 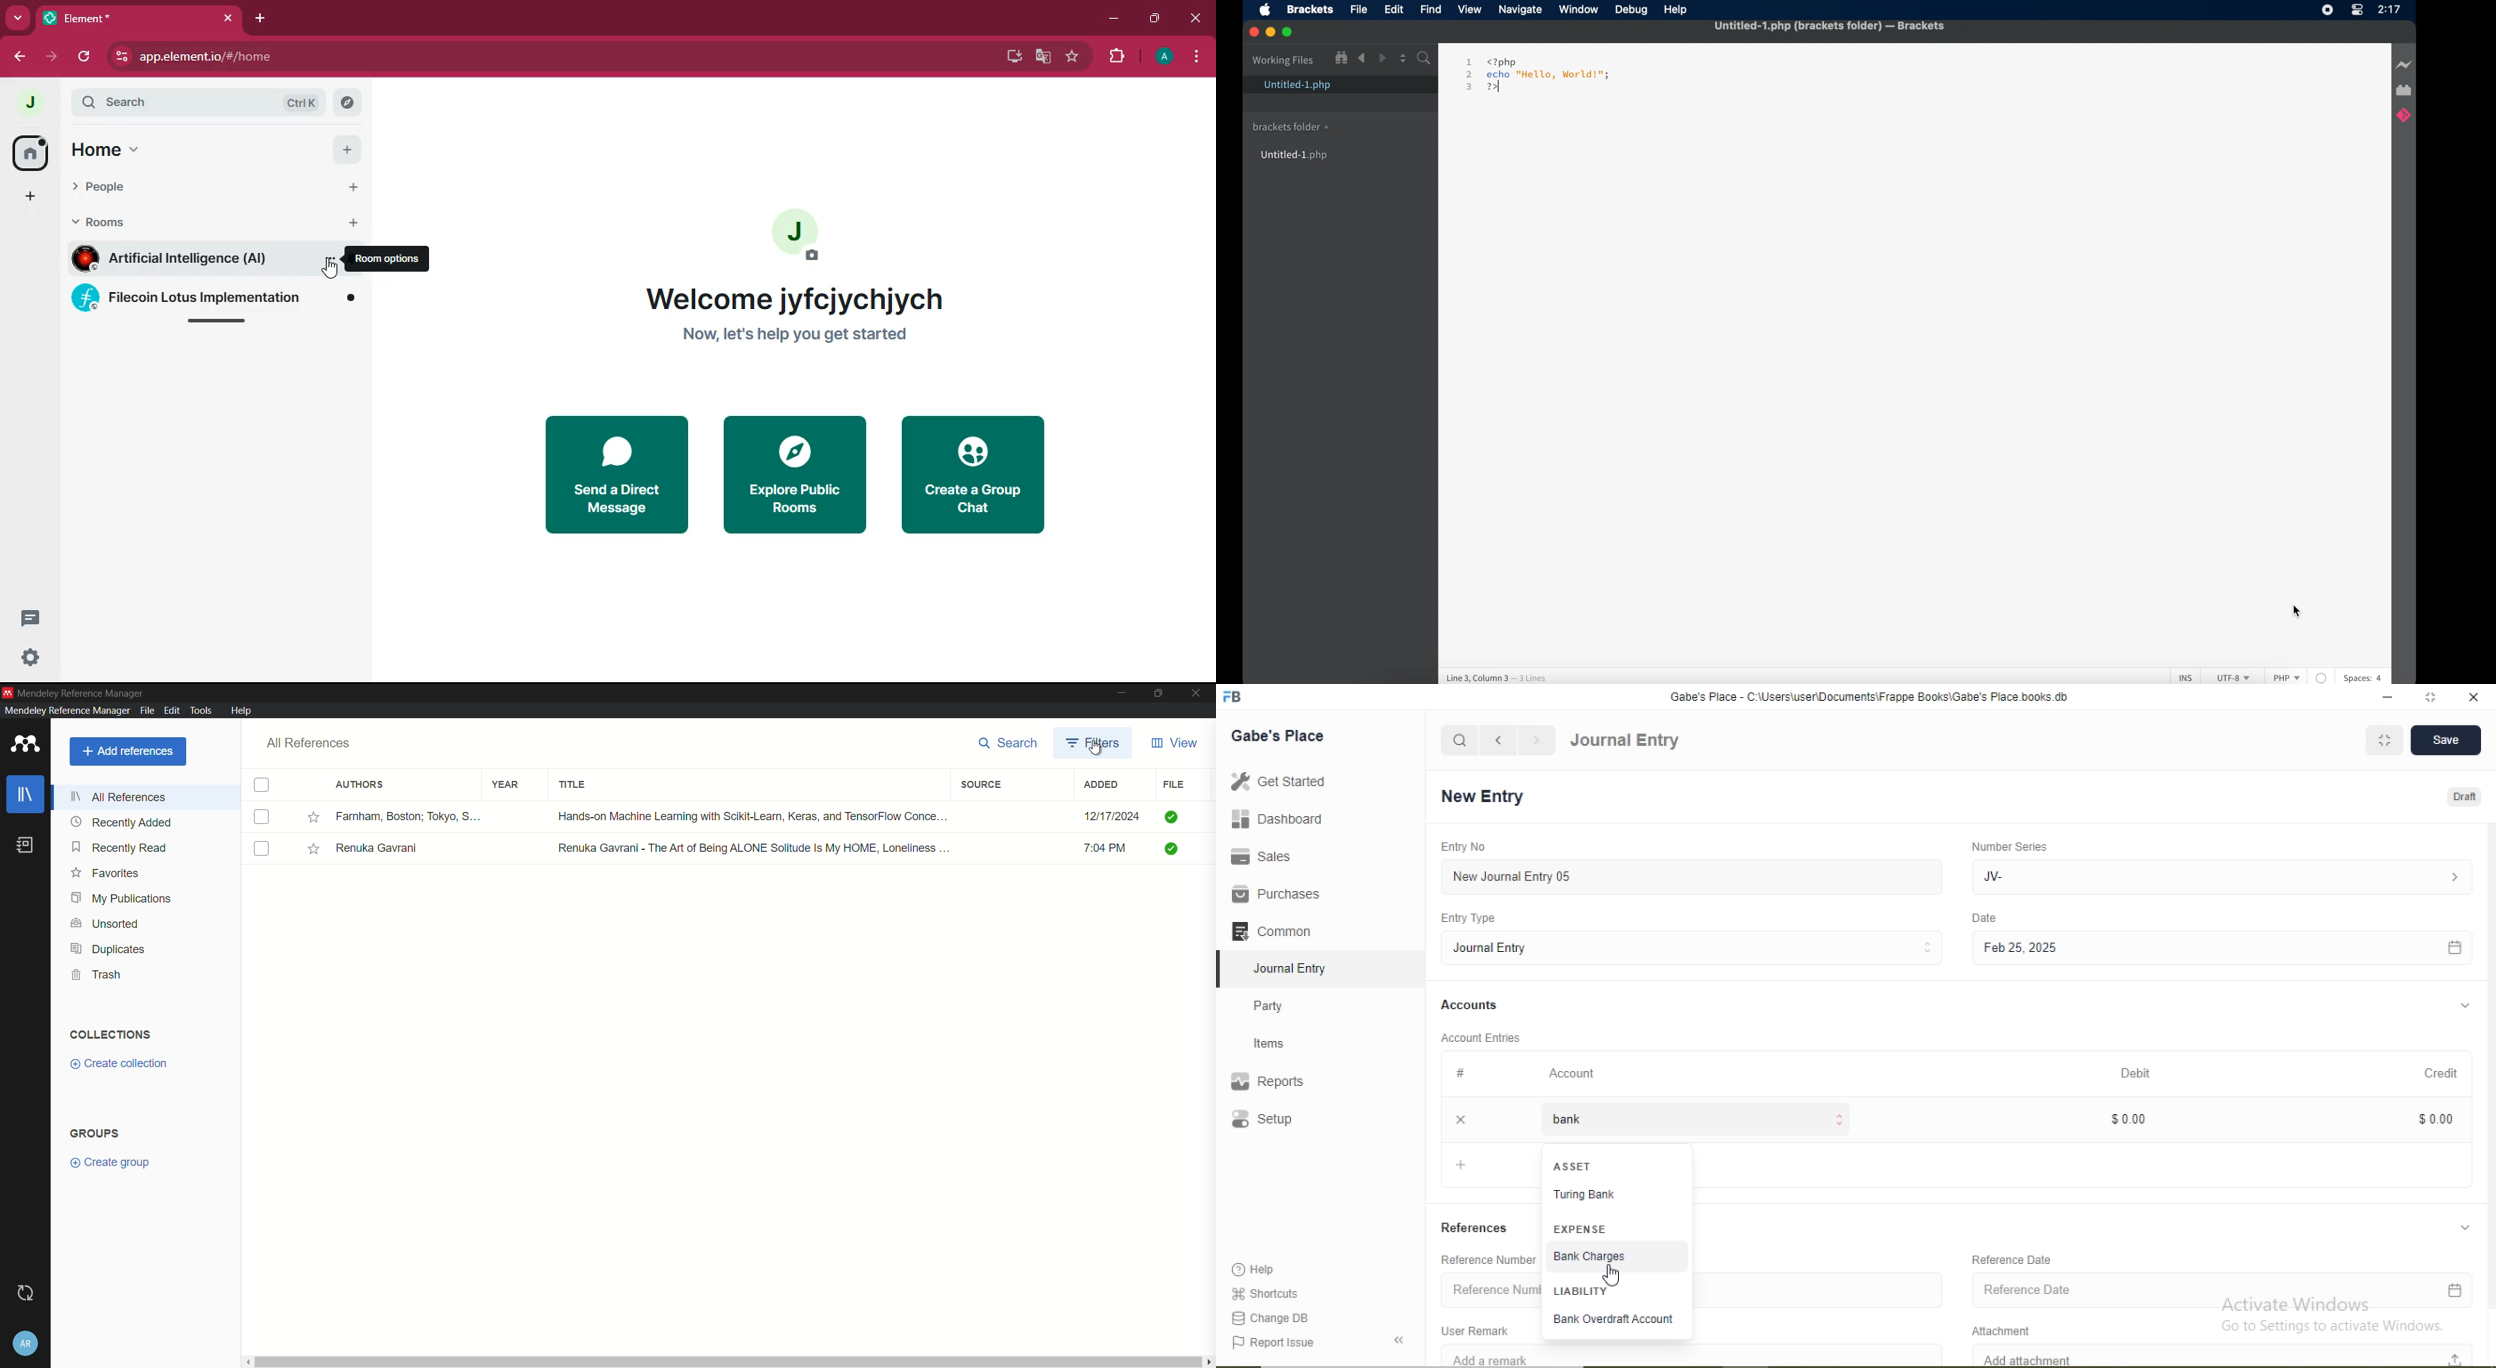 I want to click on people, so click(x=109, y=190).